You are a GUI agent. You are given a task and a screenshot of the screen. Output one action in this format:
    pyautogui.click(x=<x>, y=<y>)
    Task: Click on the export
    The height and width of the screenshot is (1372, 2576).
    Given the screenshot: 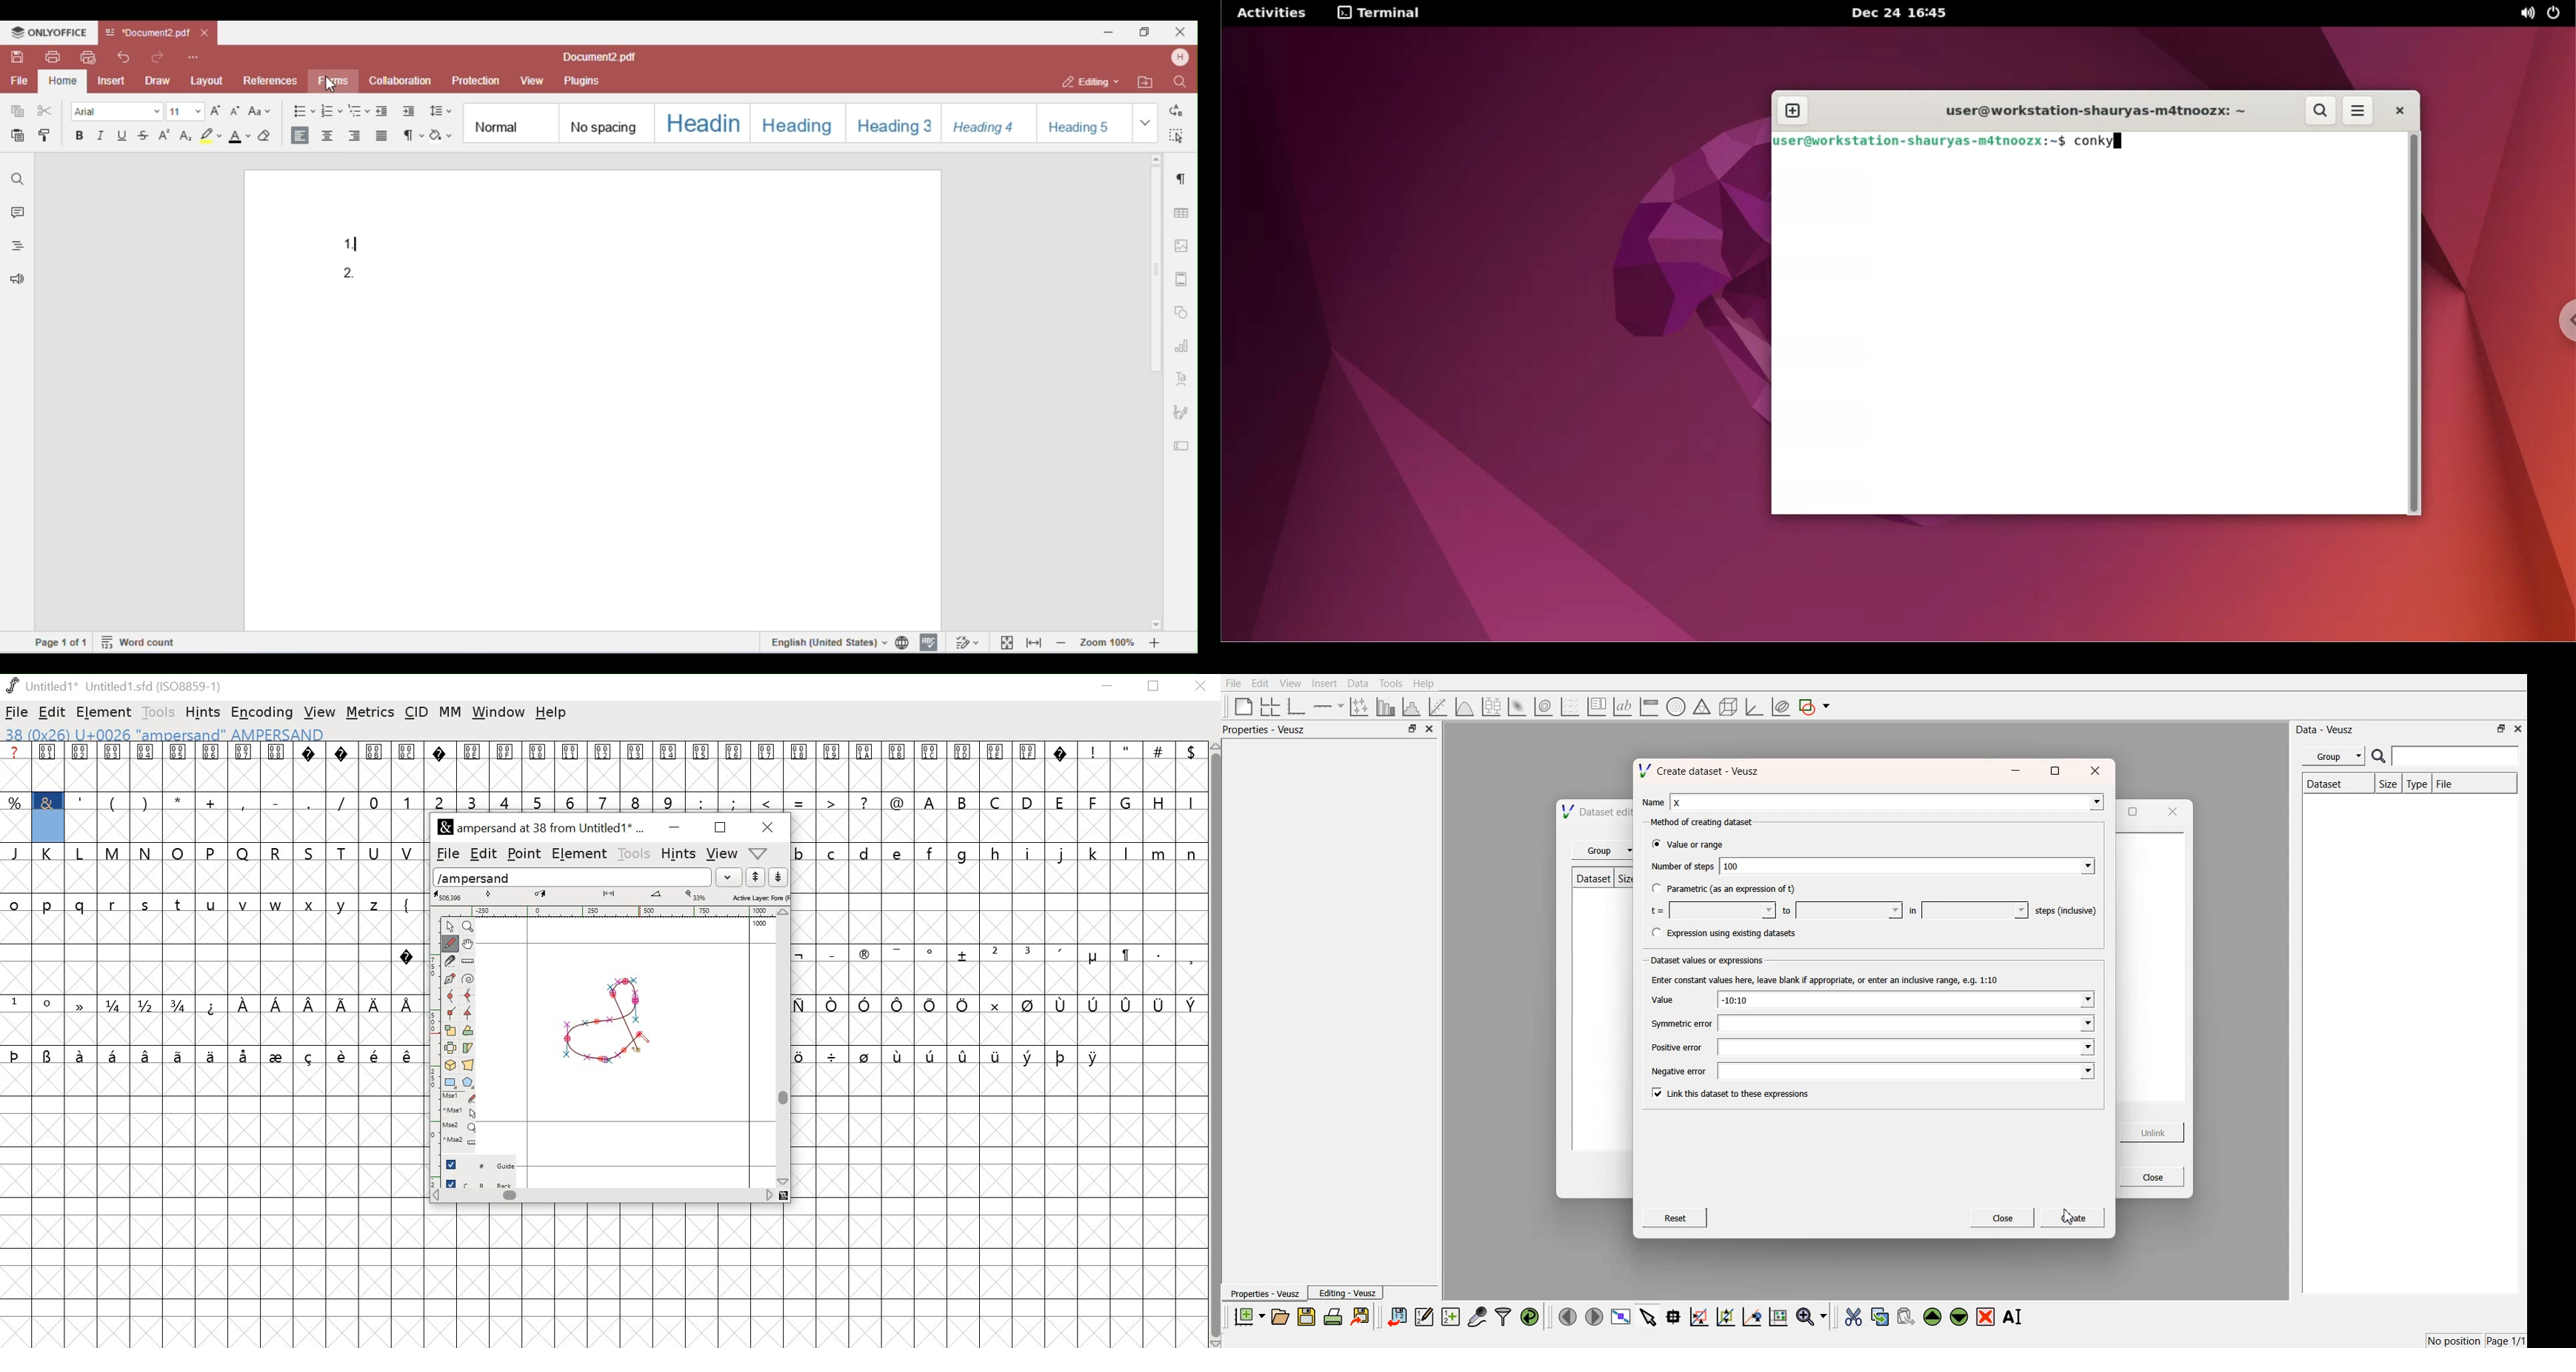 What is the action you would take?
    pyautogui.click(x=1362, y=1316)
    